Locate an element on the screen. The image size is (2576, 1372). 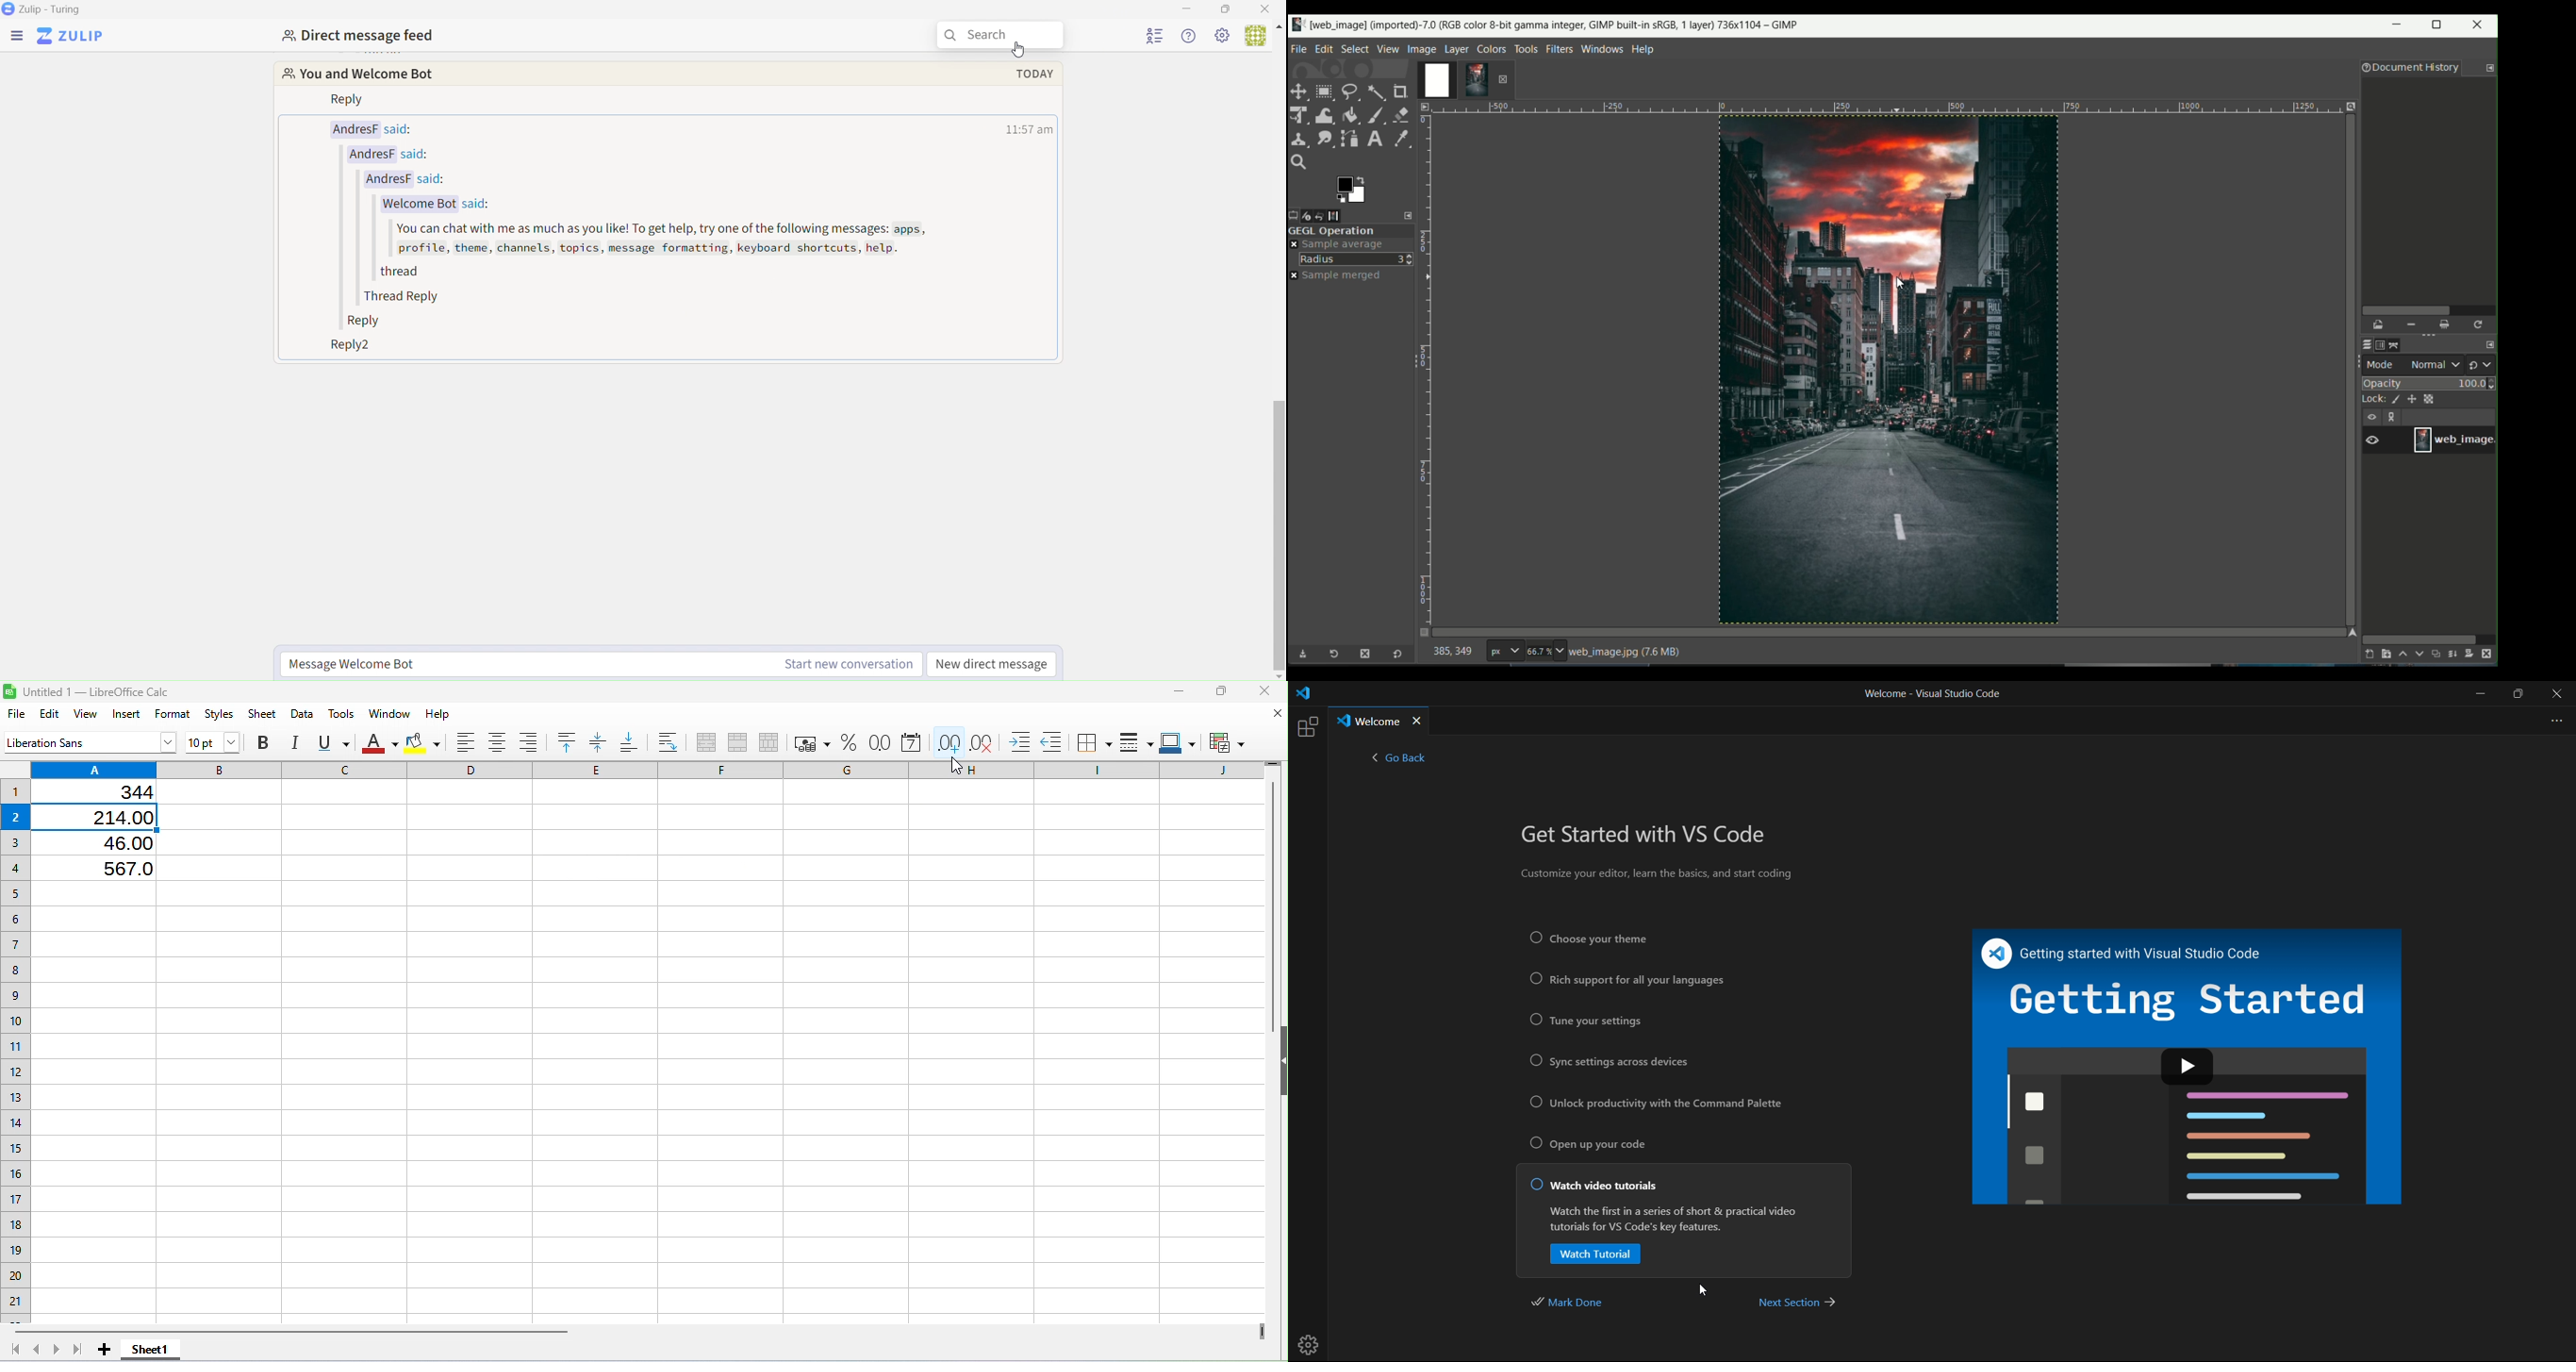
lower layer is located at coordinates (2420, 656).